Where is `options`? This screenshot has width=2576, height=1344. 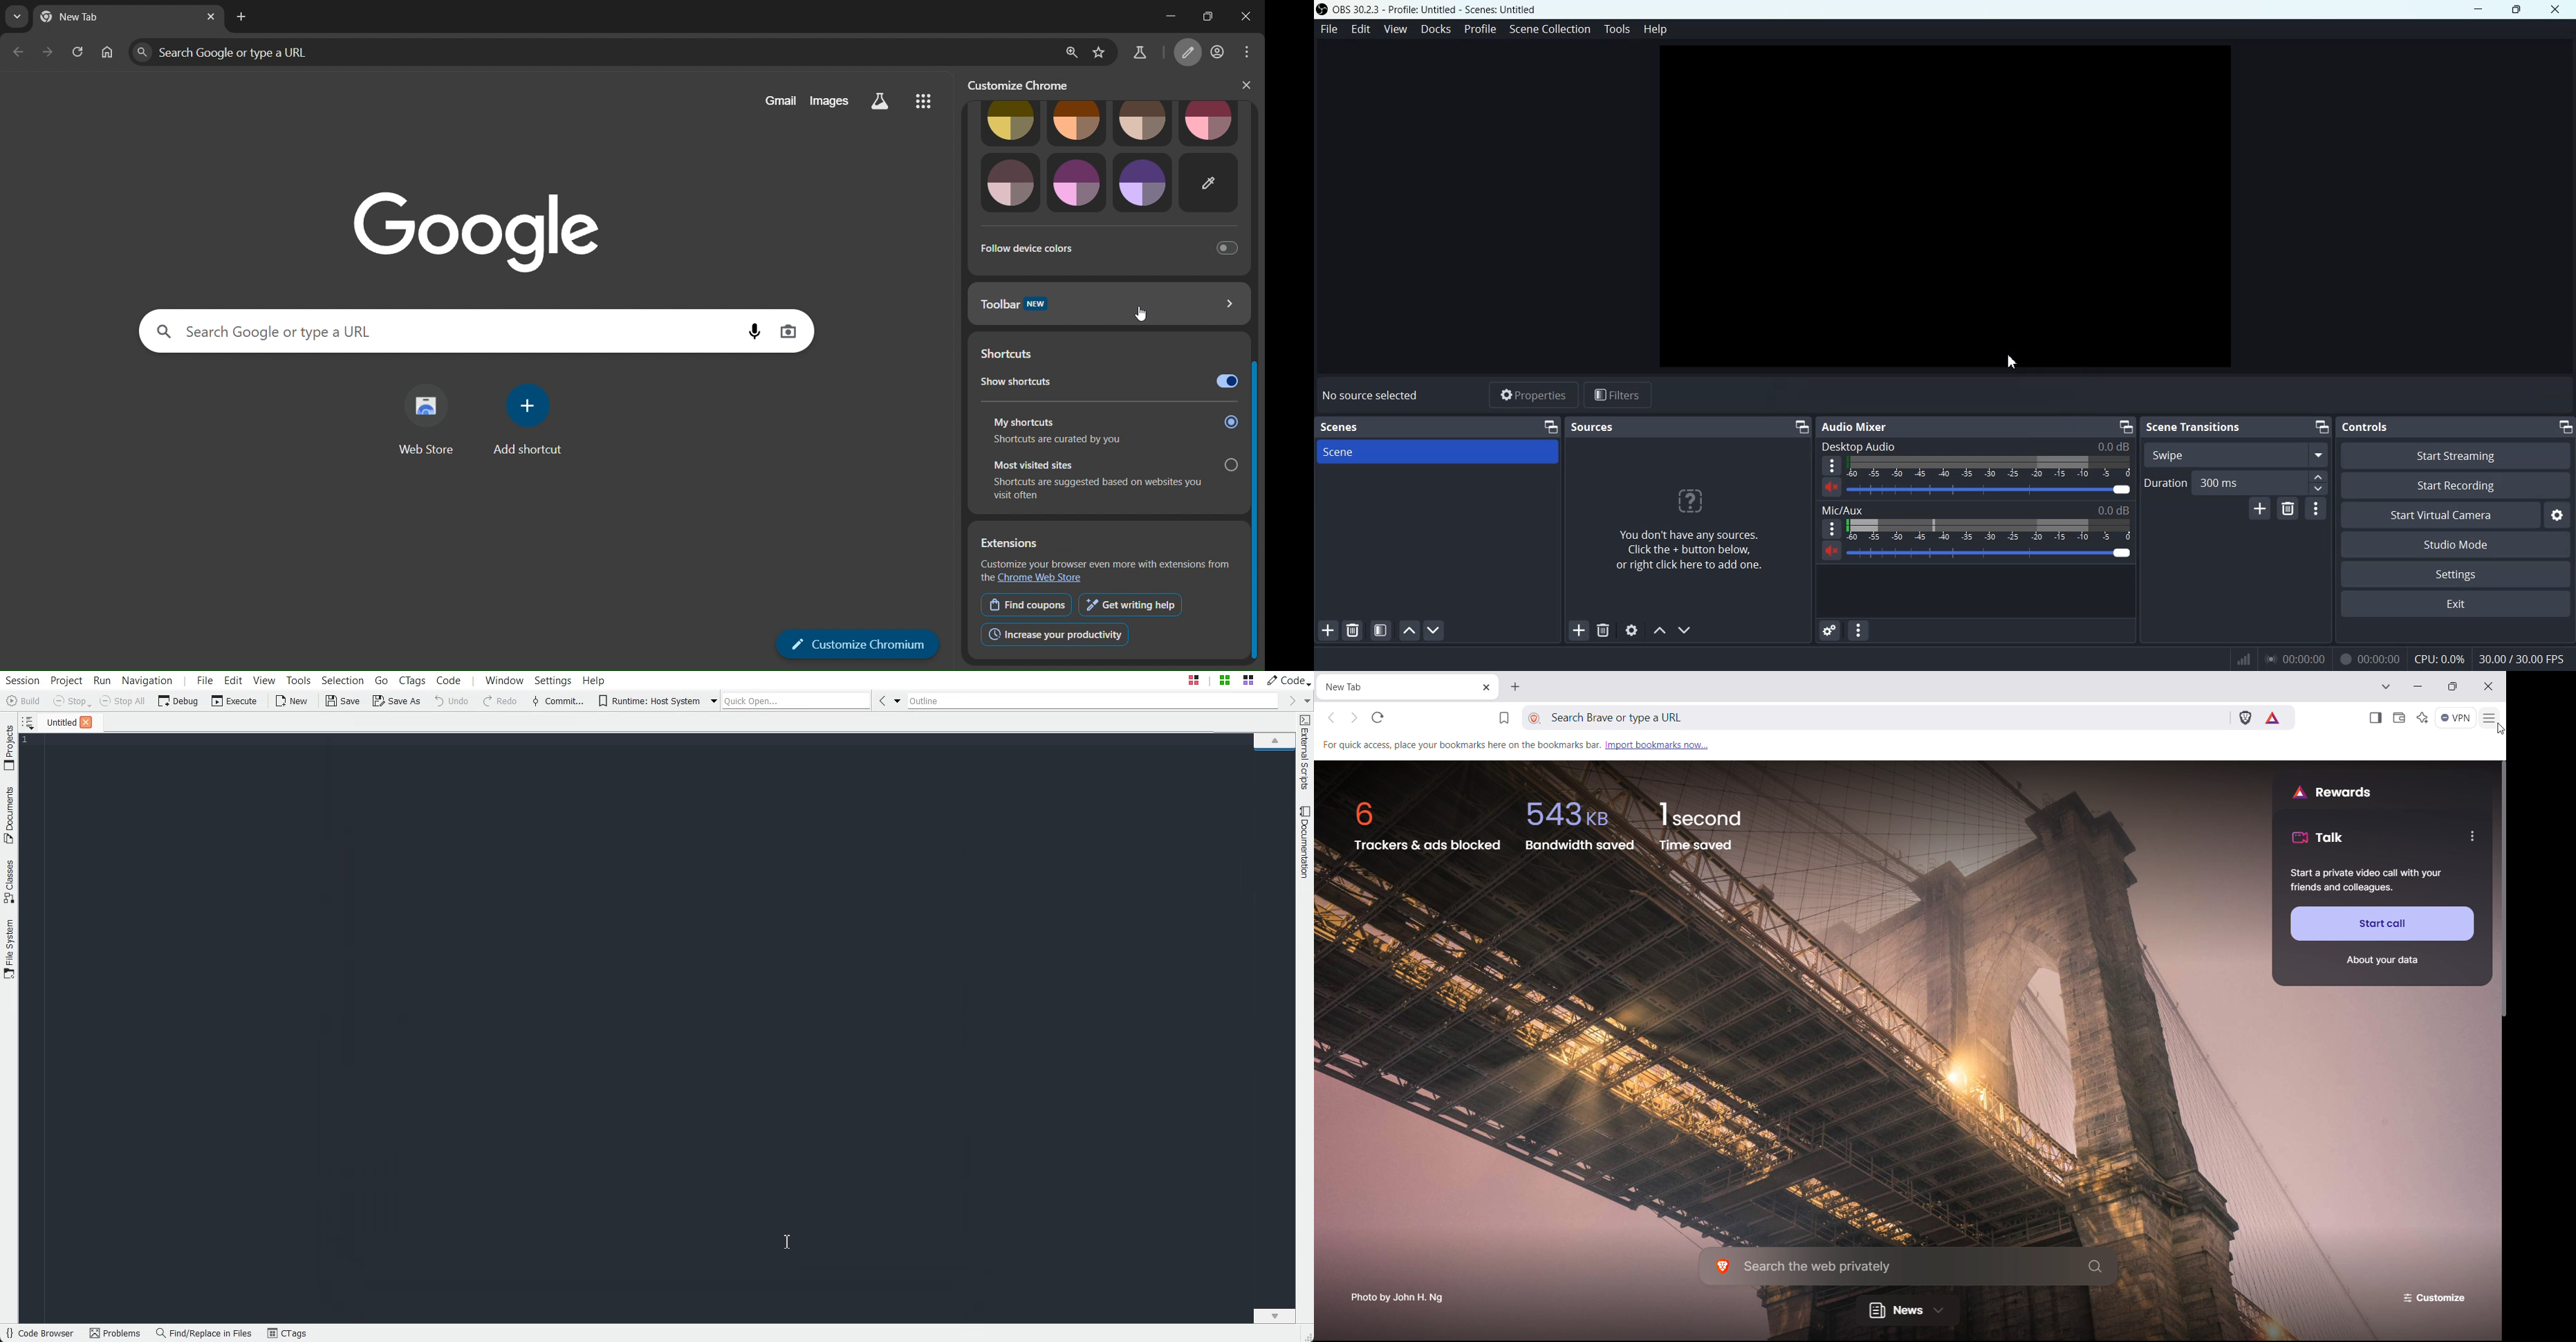 options is located at coordinates (2471, 838).